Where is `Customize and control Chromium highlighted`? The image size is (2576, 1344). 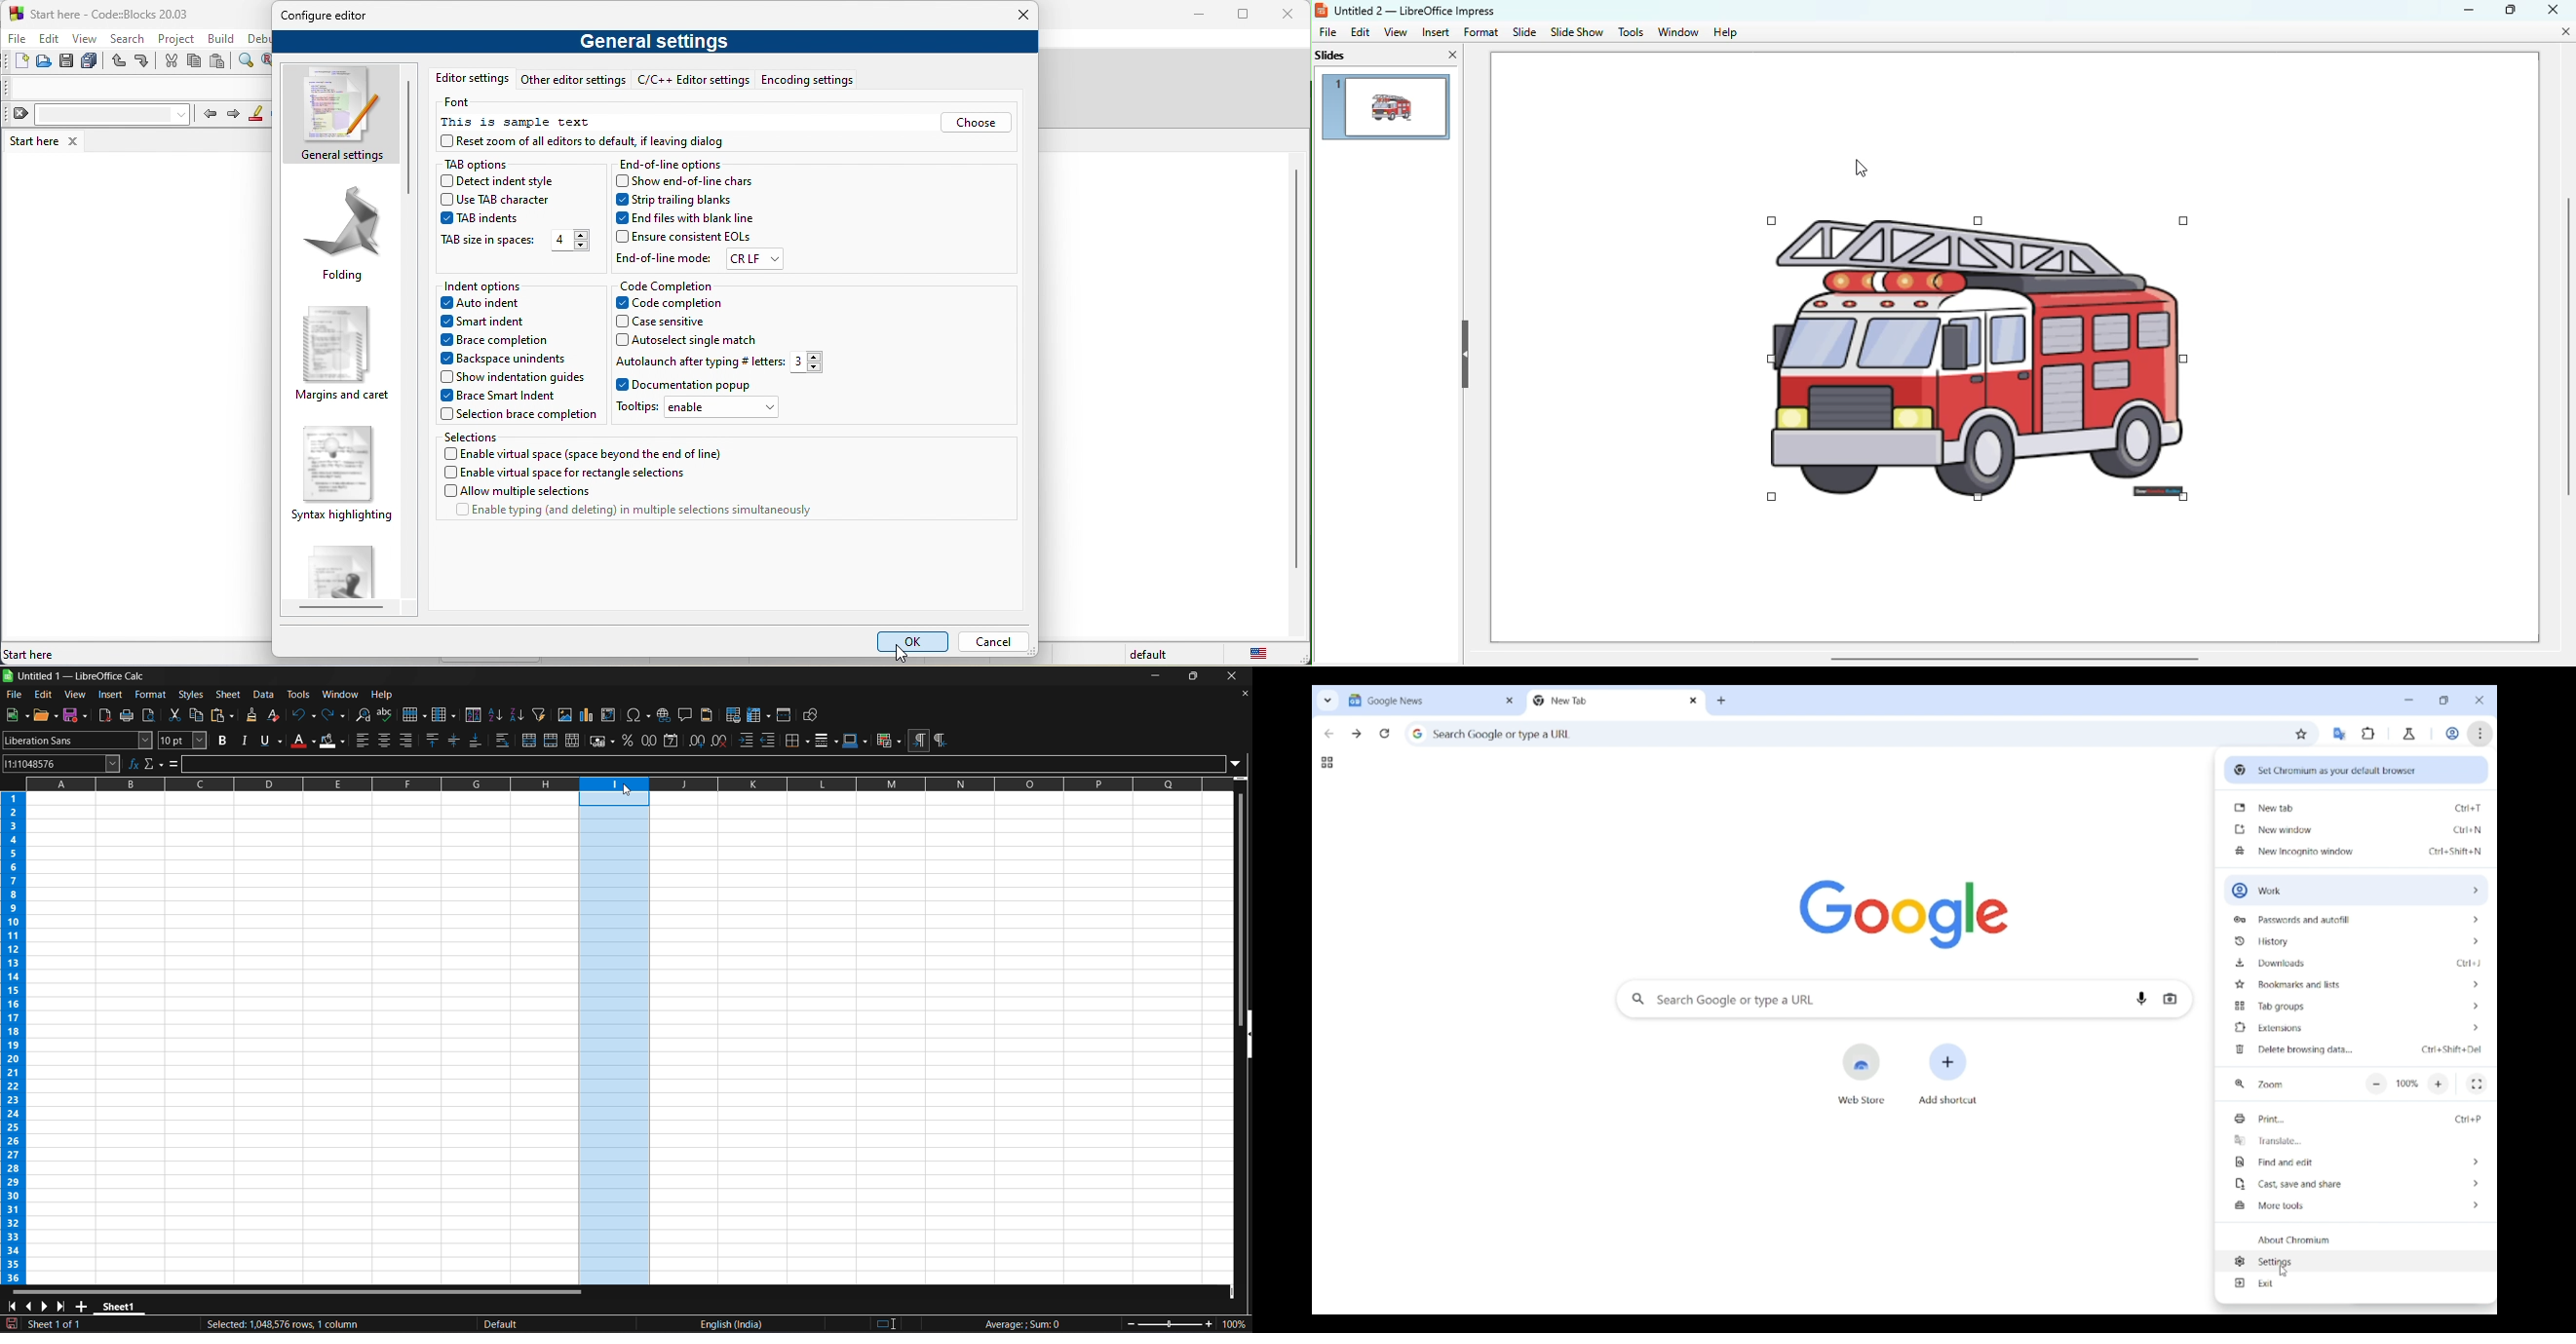
Customize and control Chromium highlighted is located at coordinates (2480, 734).